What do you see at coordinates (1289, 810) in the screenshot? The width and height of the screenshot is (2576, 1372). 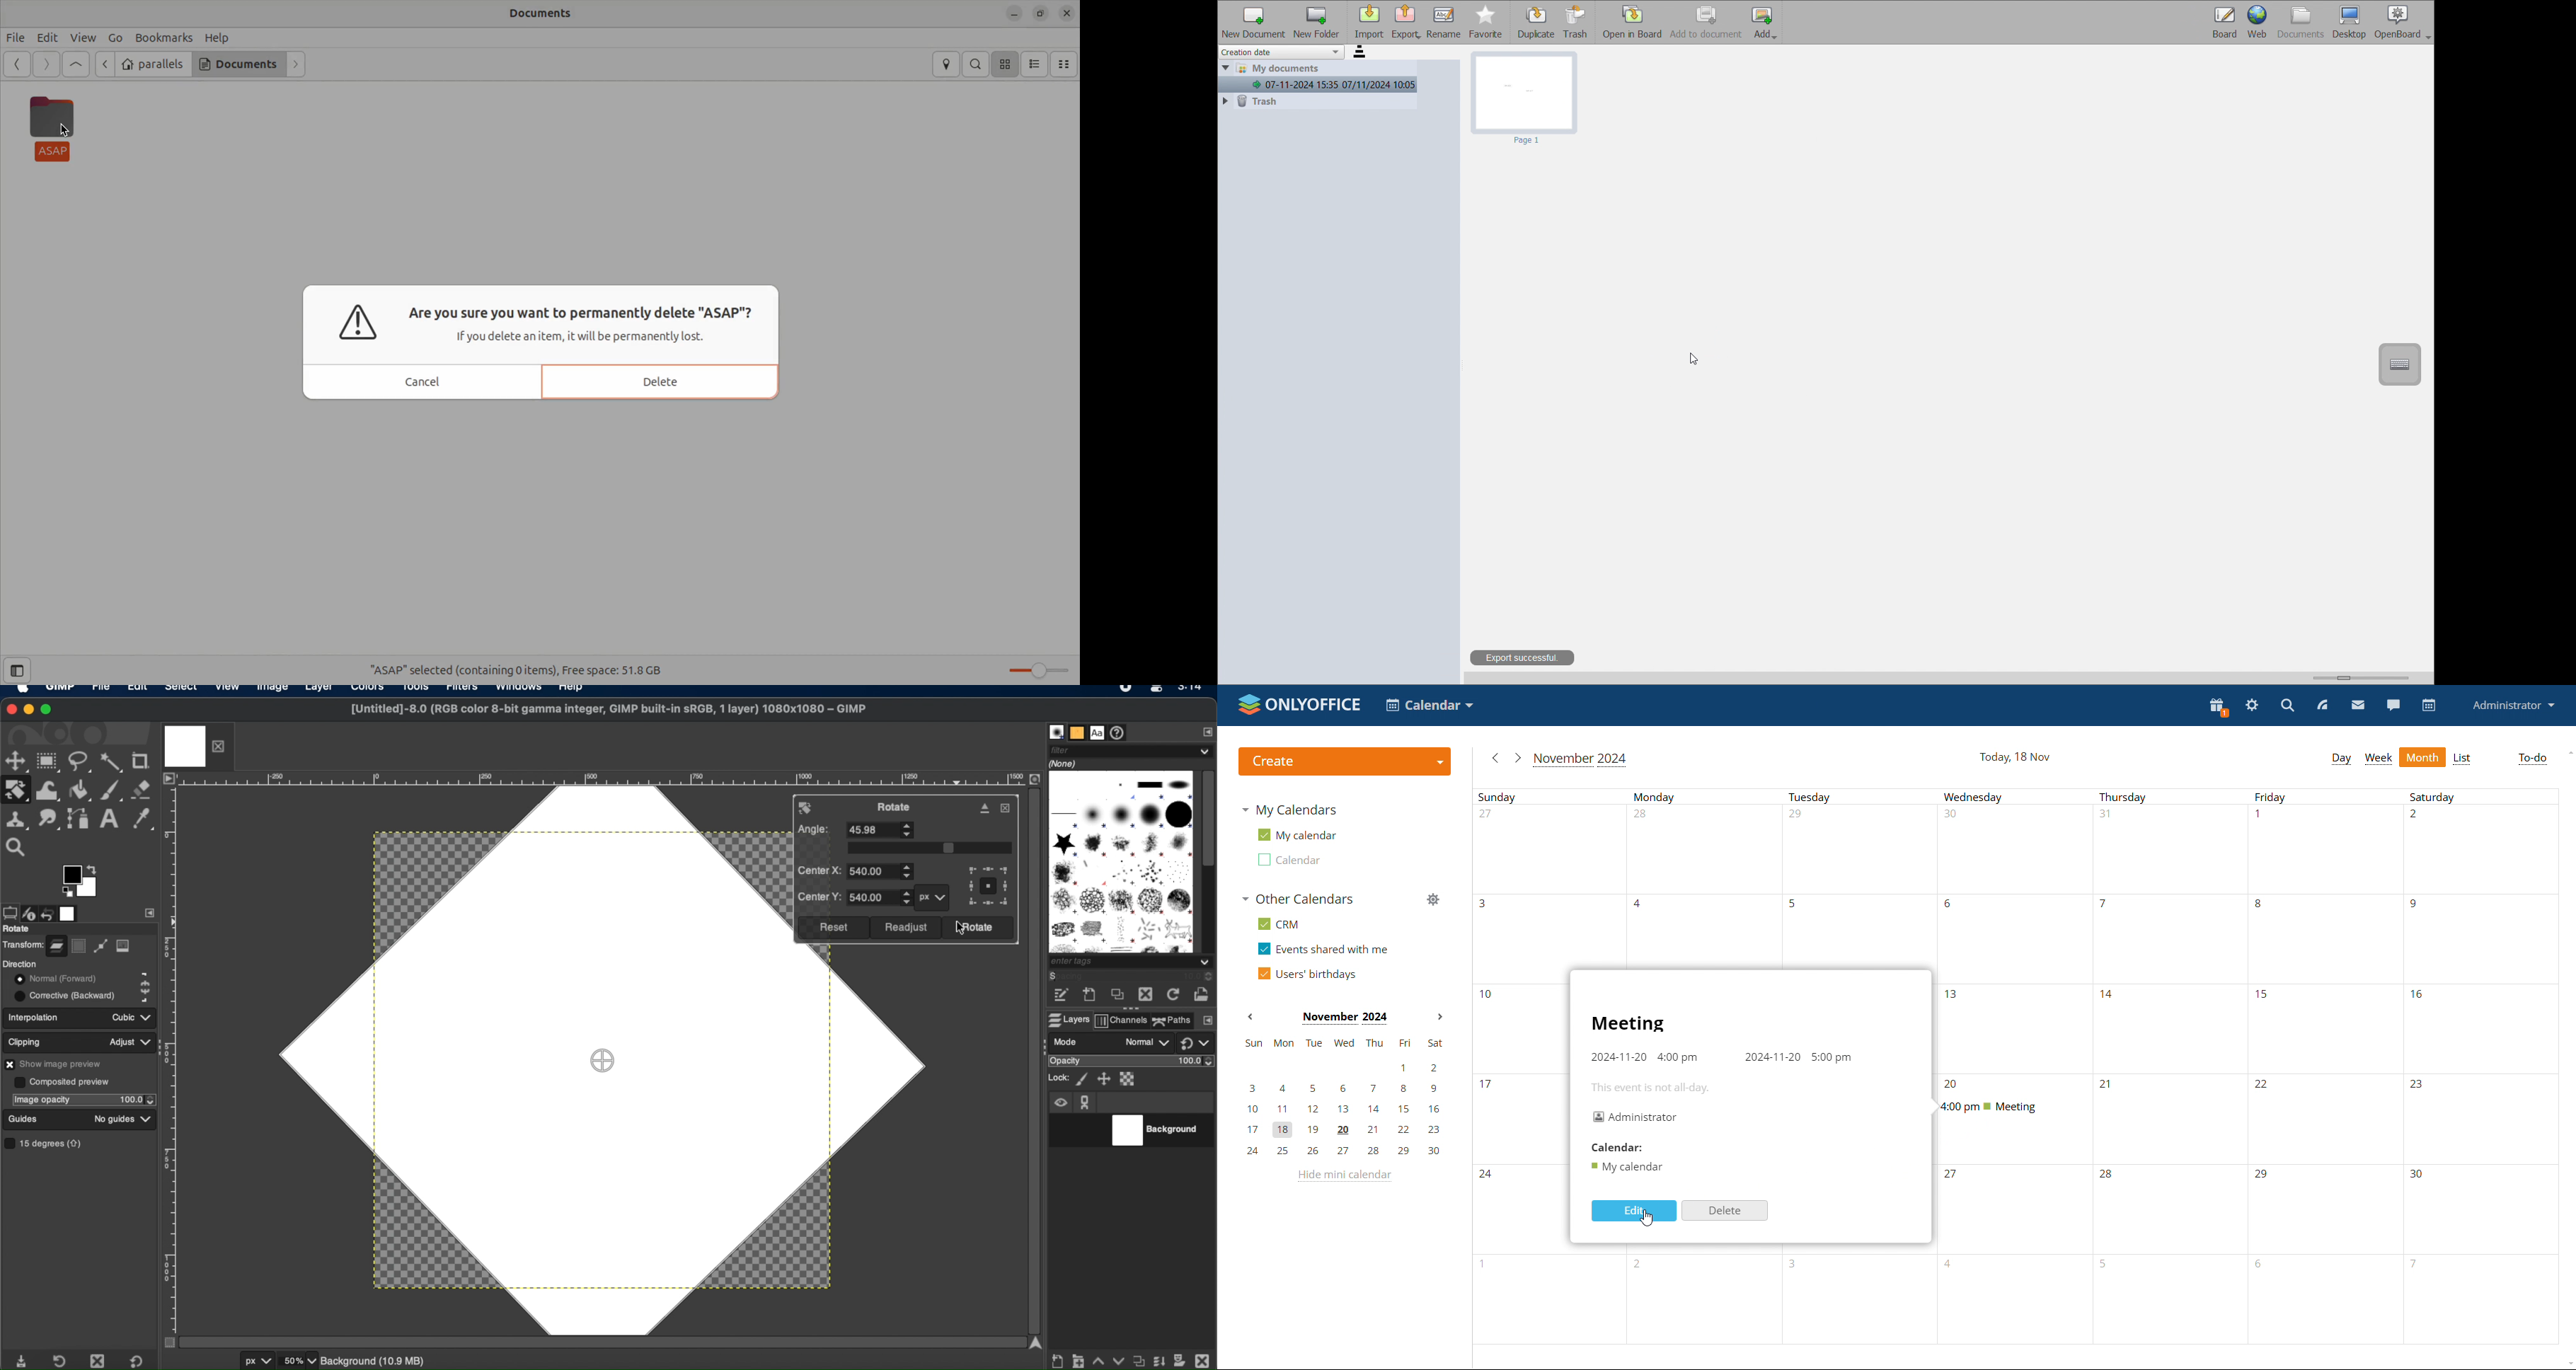 I see `my calendars` at bounding box center [1289, 810].